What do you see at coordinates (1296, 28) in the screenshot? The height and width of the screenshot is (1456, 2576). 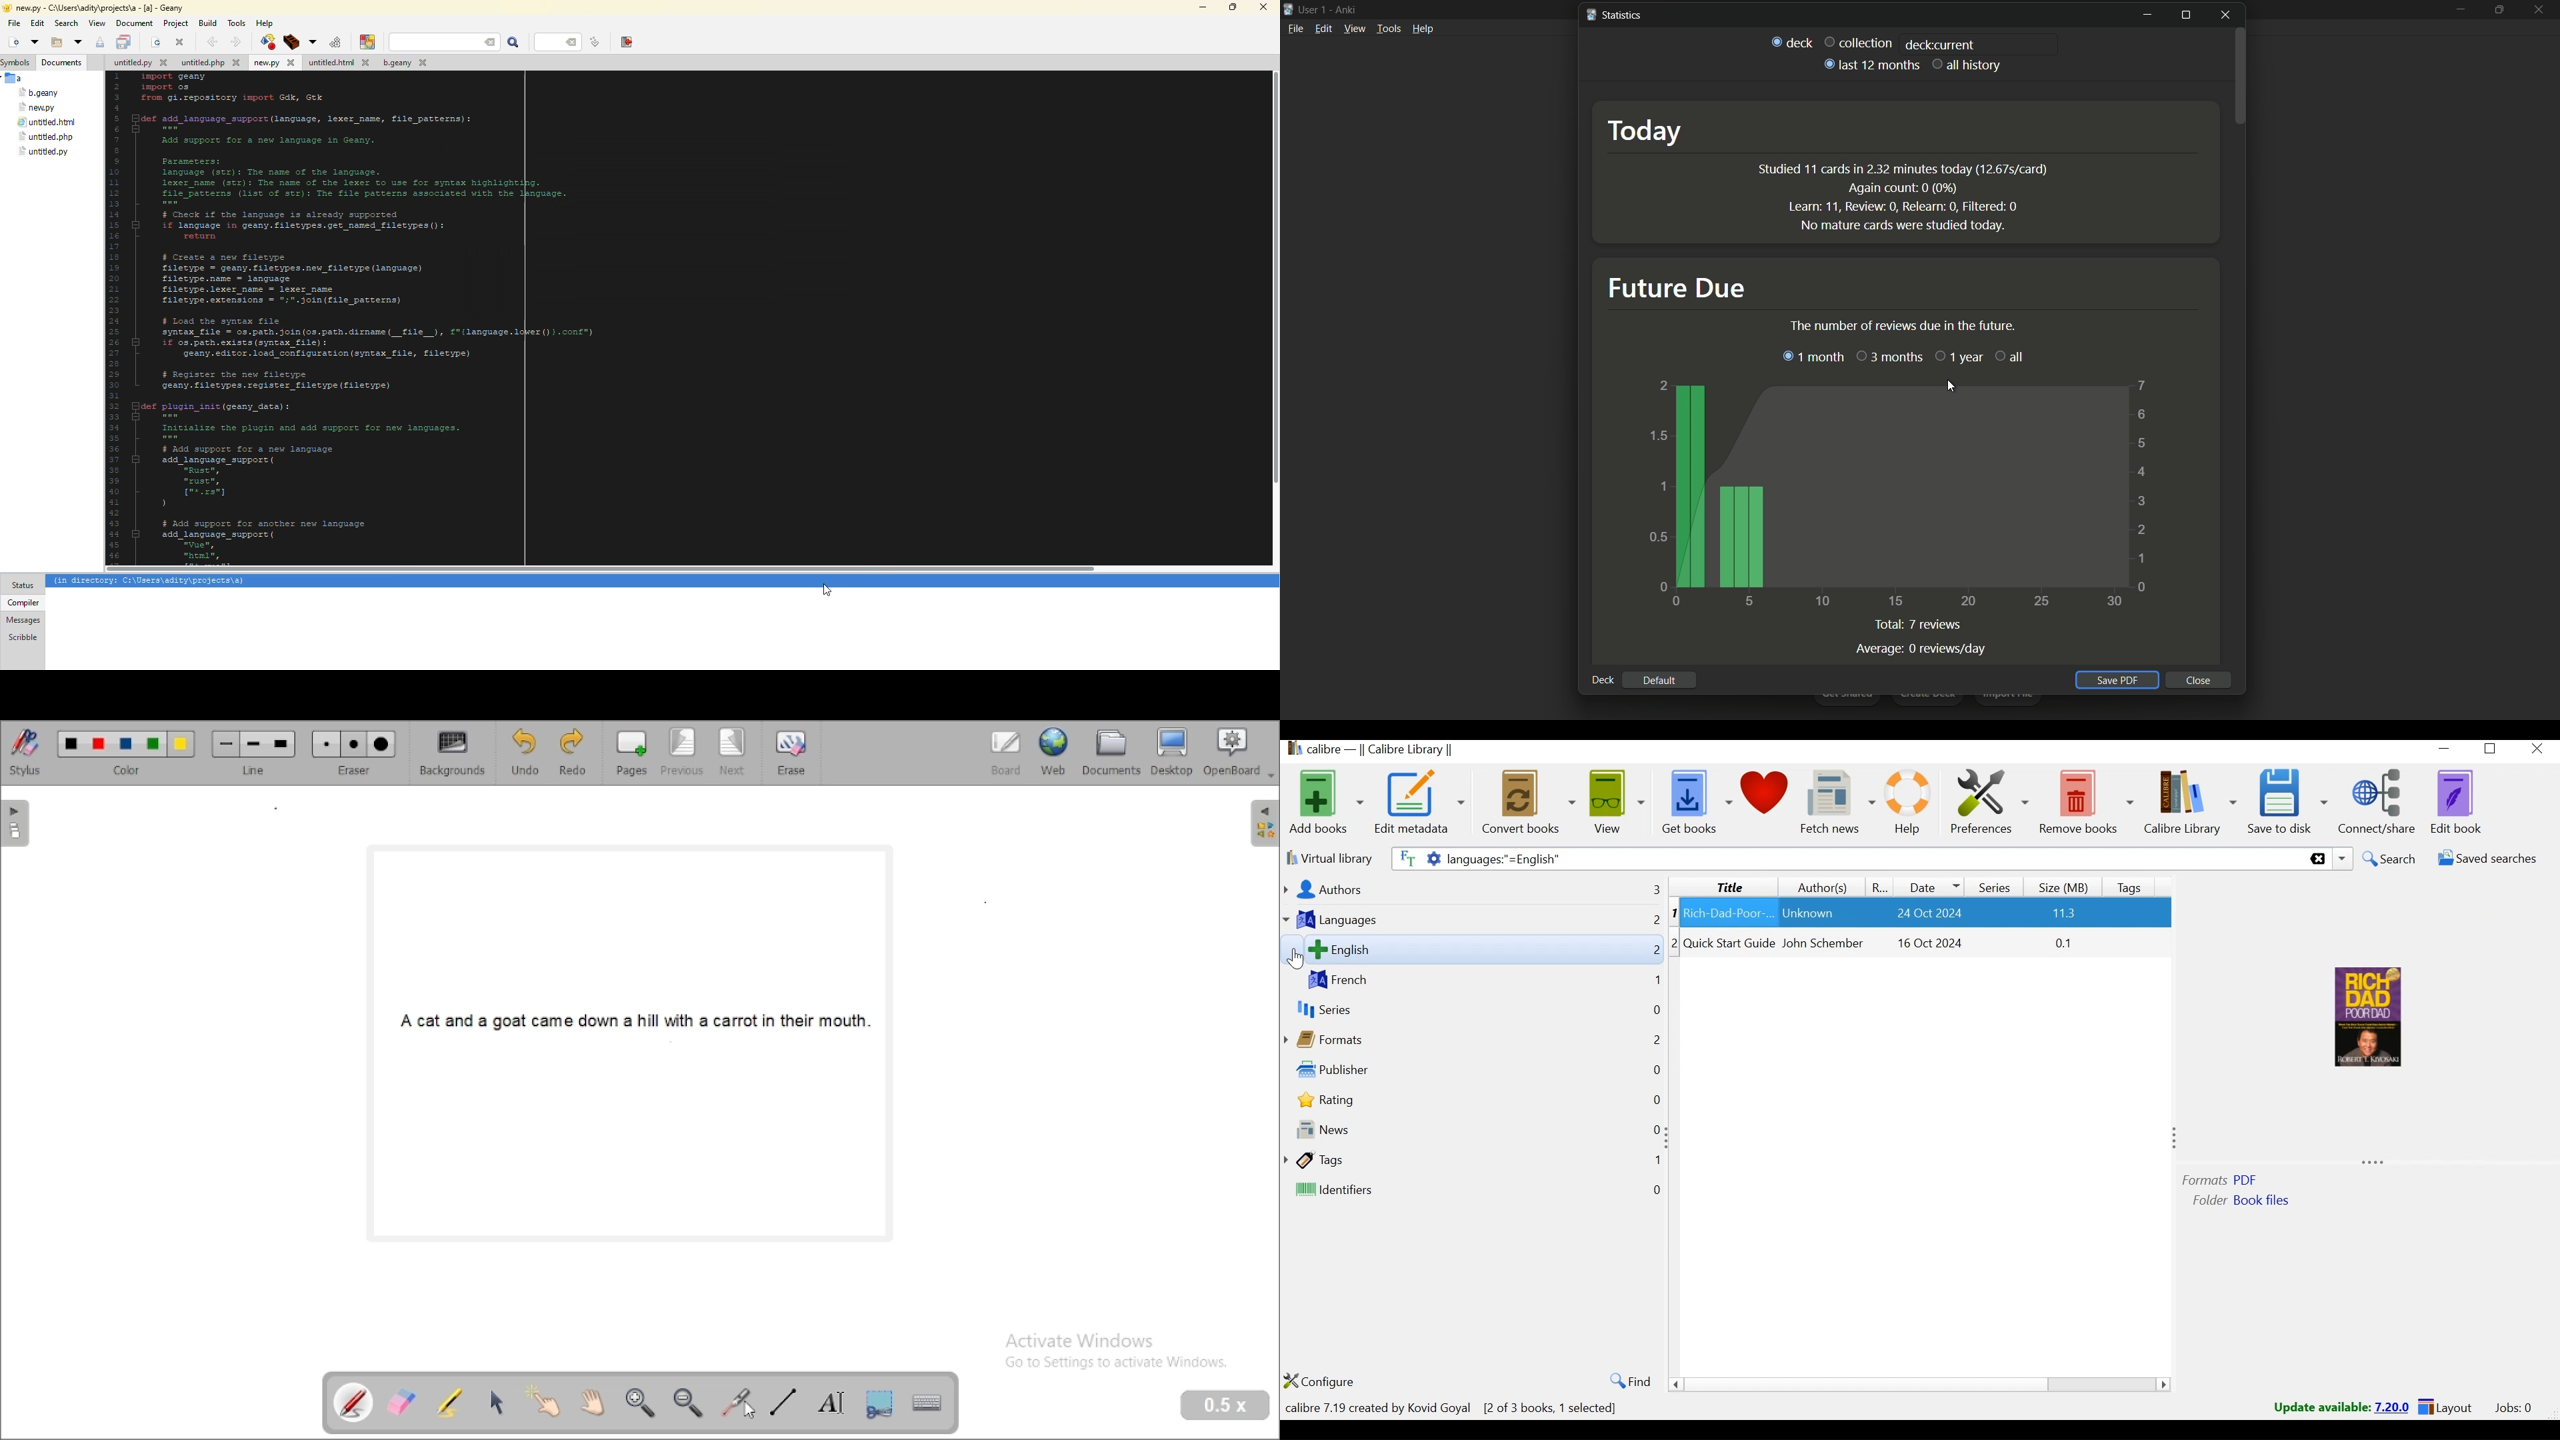 I see `file menu` at bounding box center [1296, 28].